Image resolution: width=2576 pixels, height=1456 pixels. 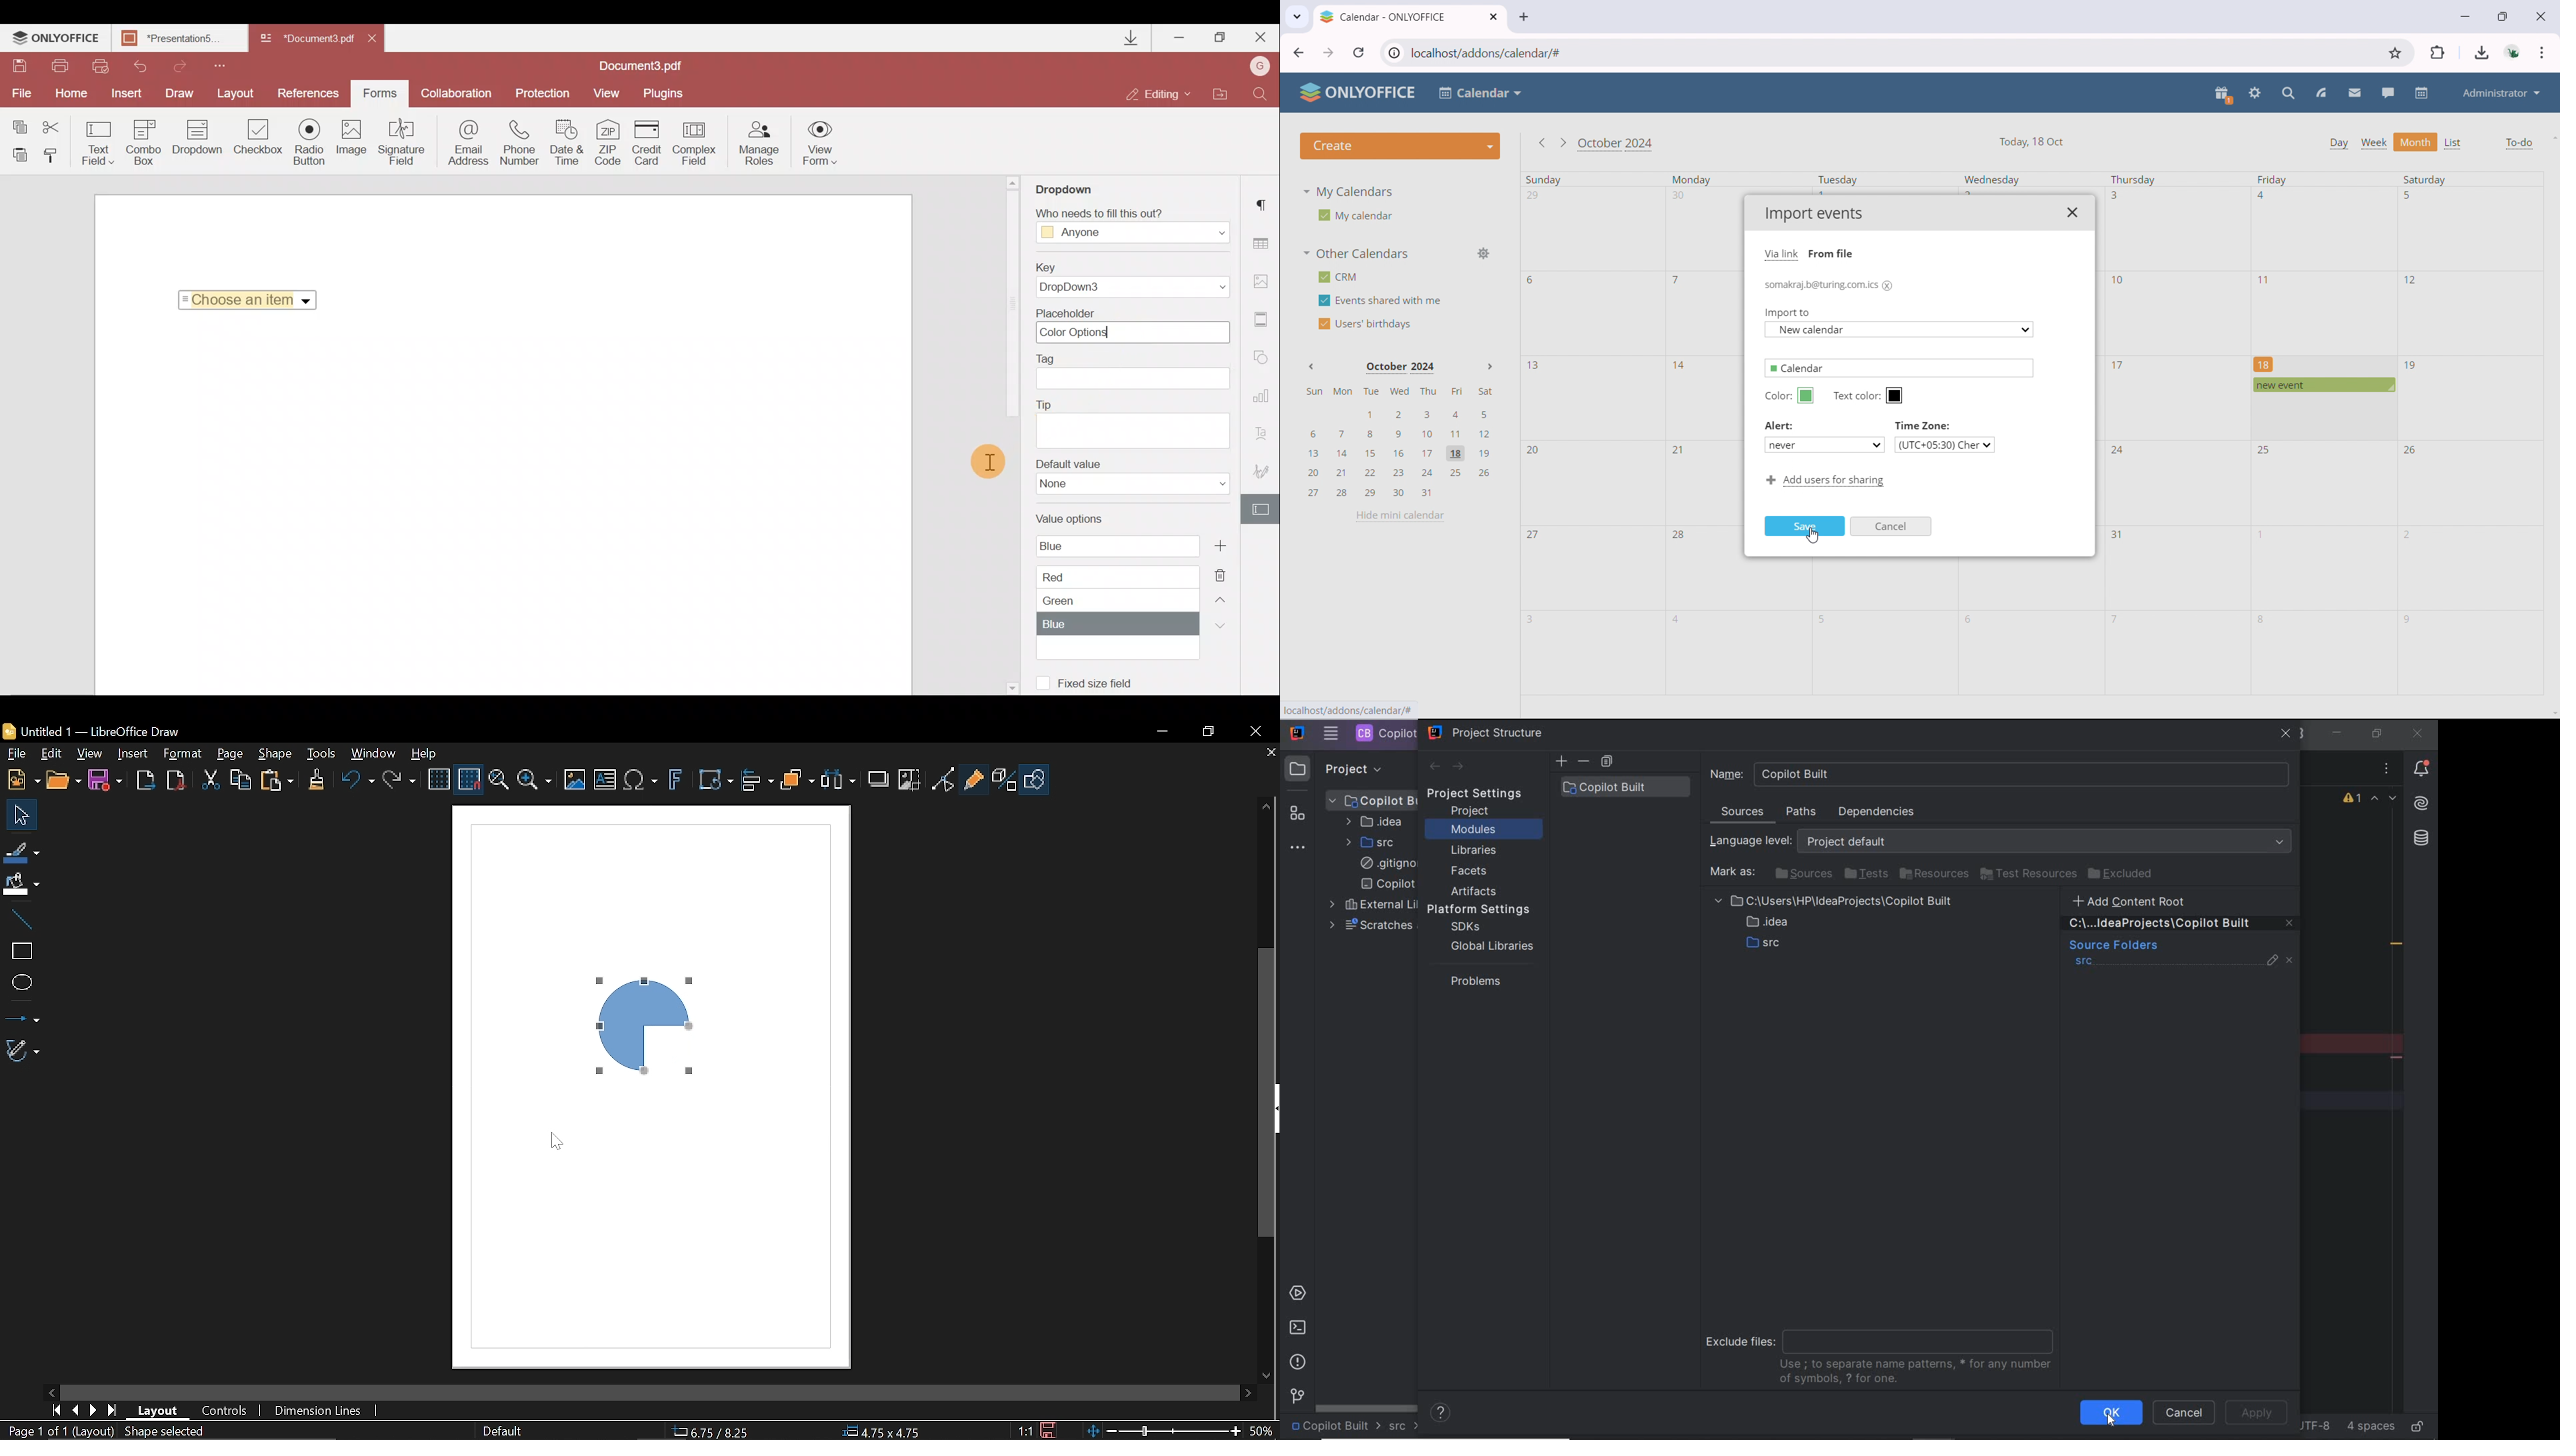 I want to click on Next page, so click(x=94, y=1411).